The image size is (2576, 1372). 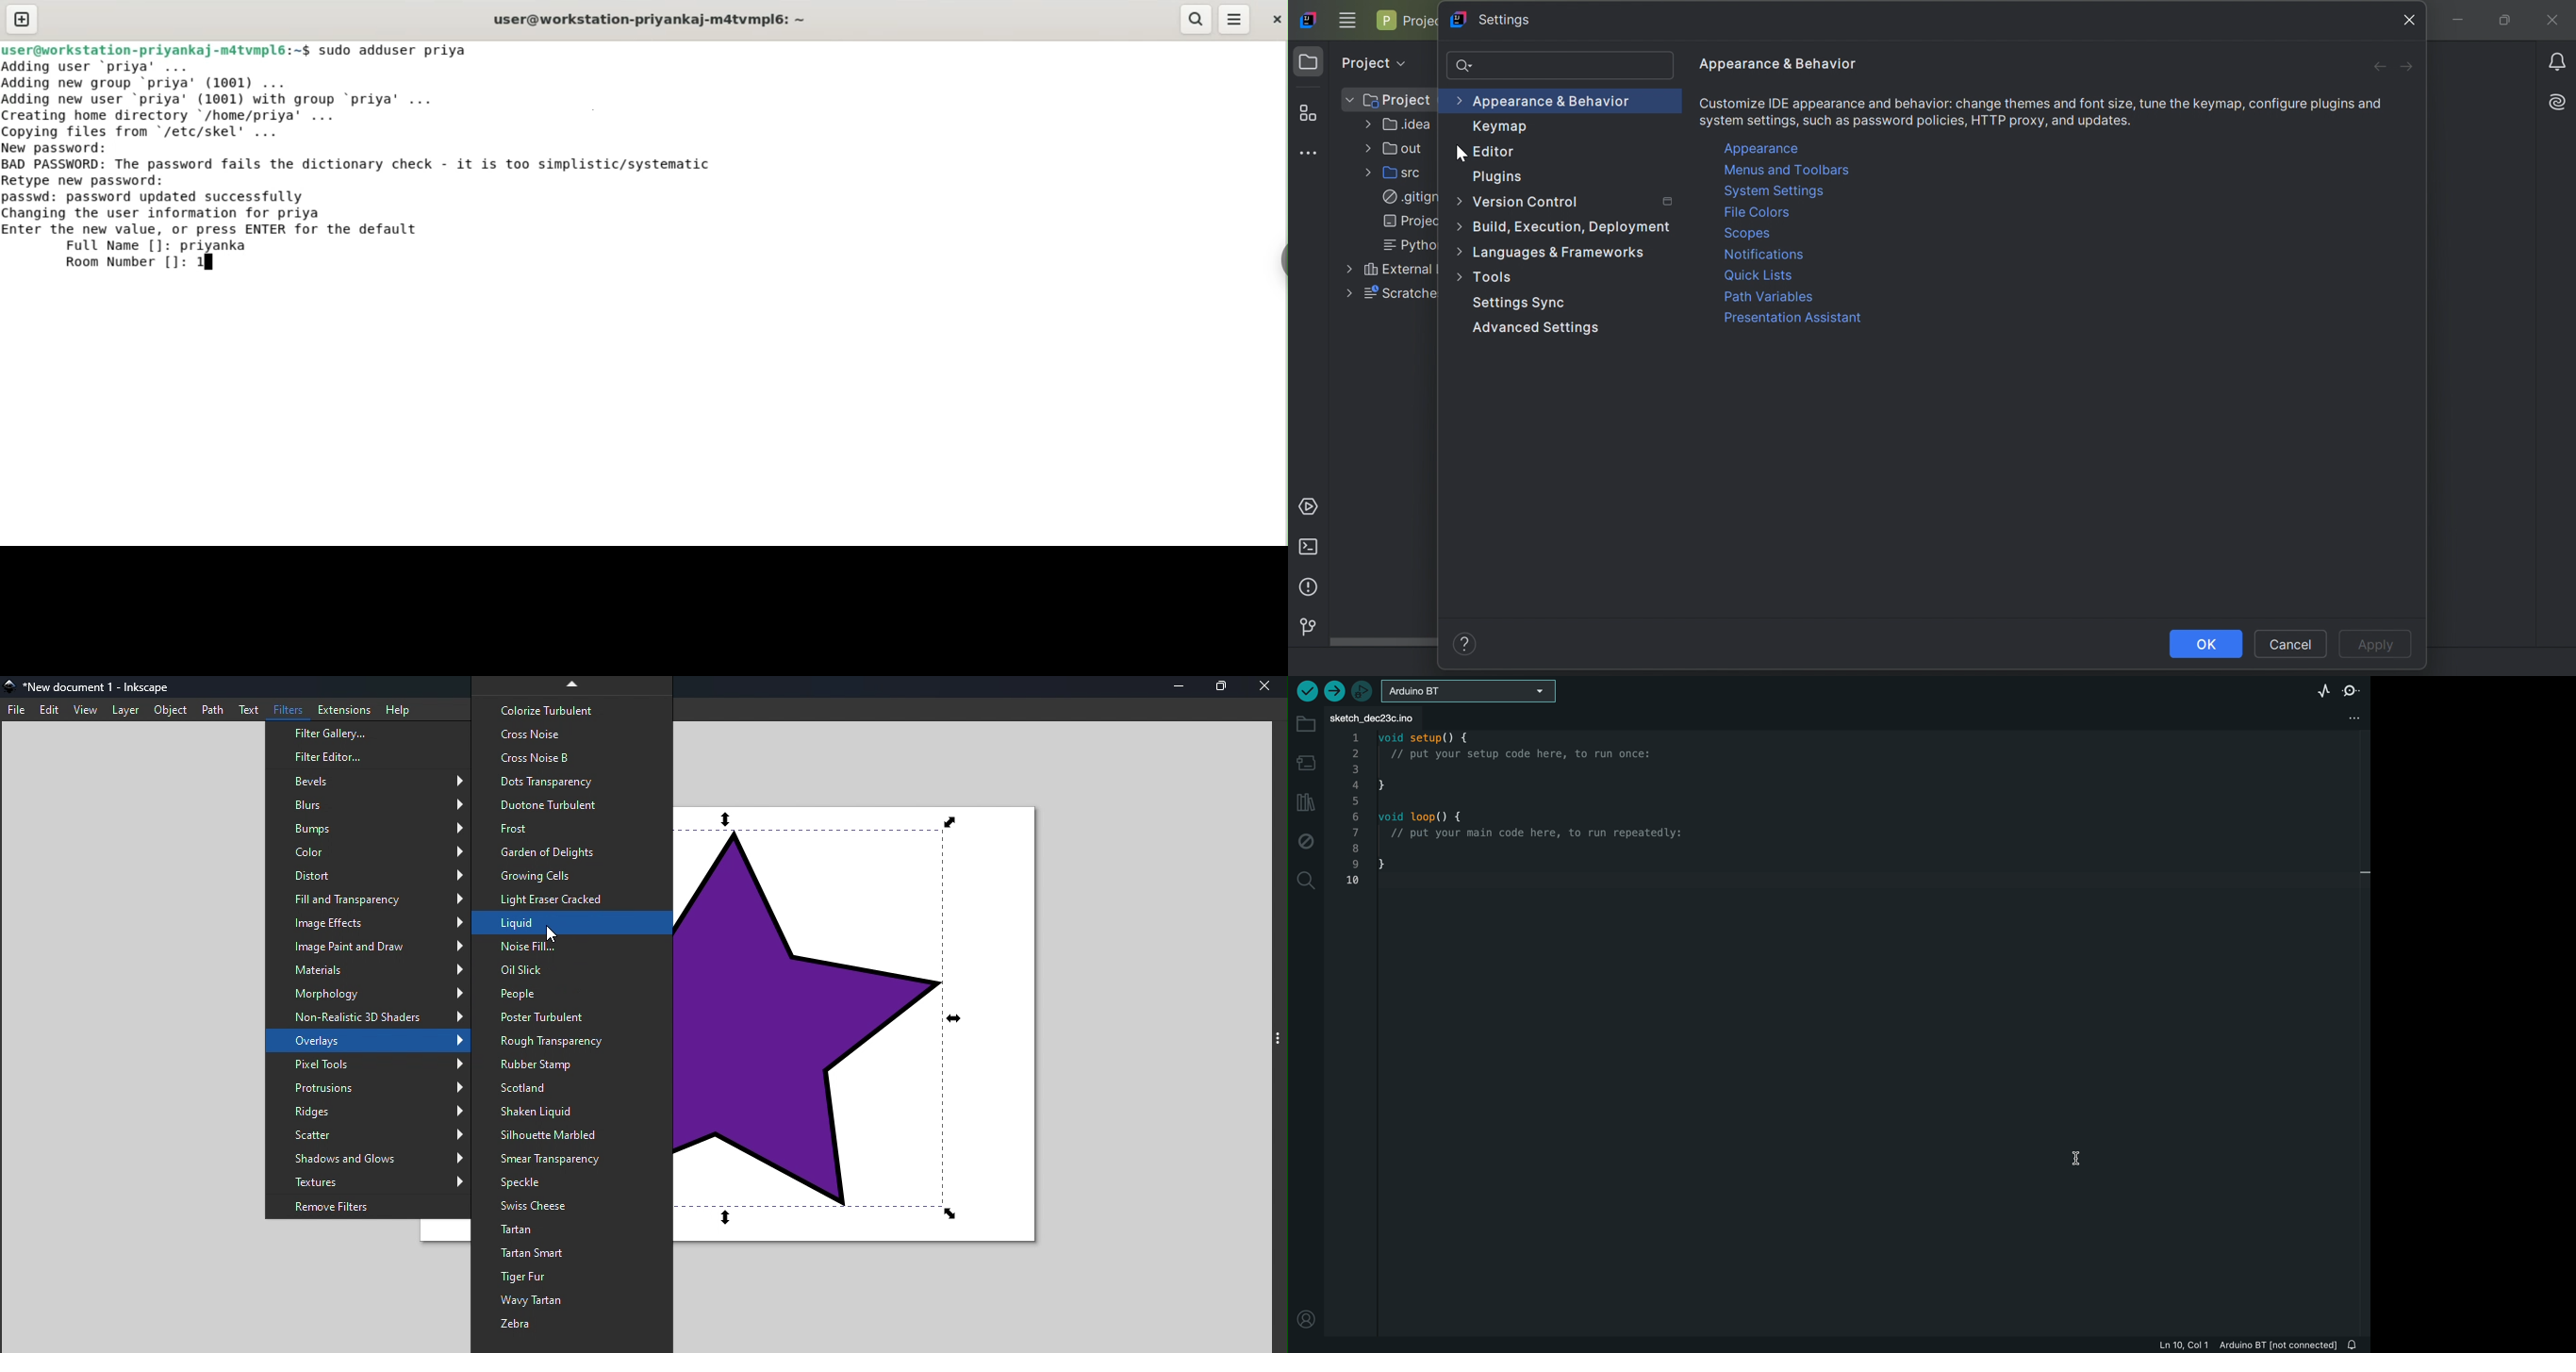 What do you see at coordinates (1306, 801) in the screenshot?
I see `library manager` at bounding box center [1306, 801].